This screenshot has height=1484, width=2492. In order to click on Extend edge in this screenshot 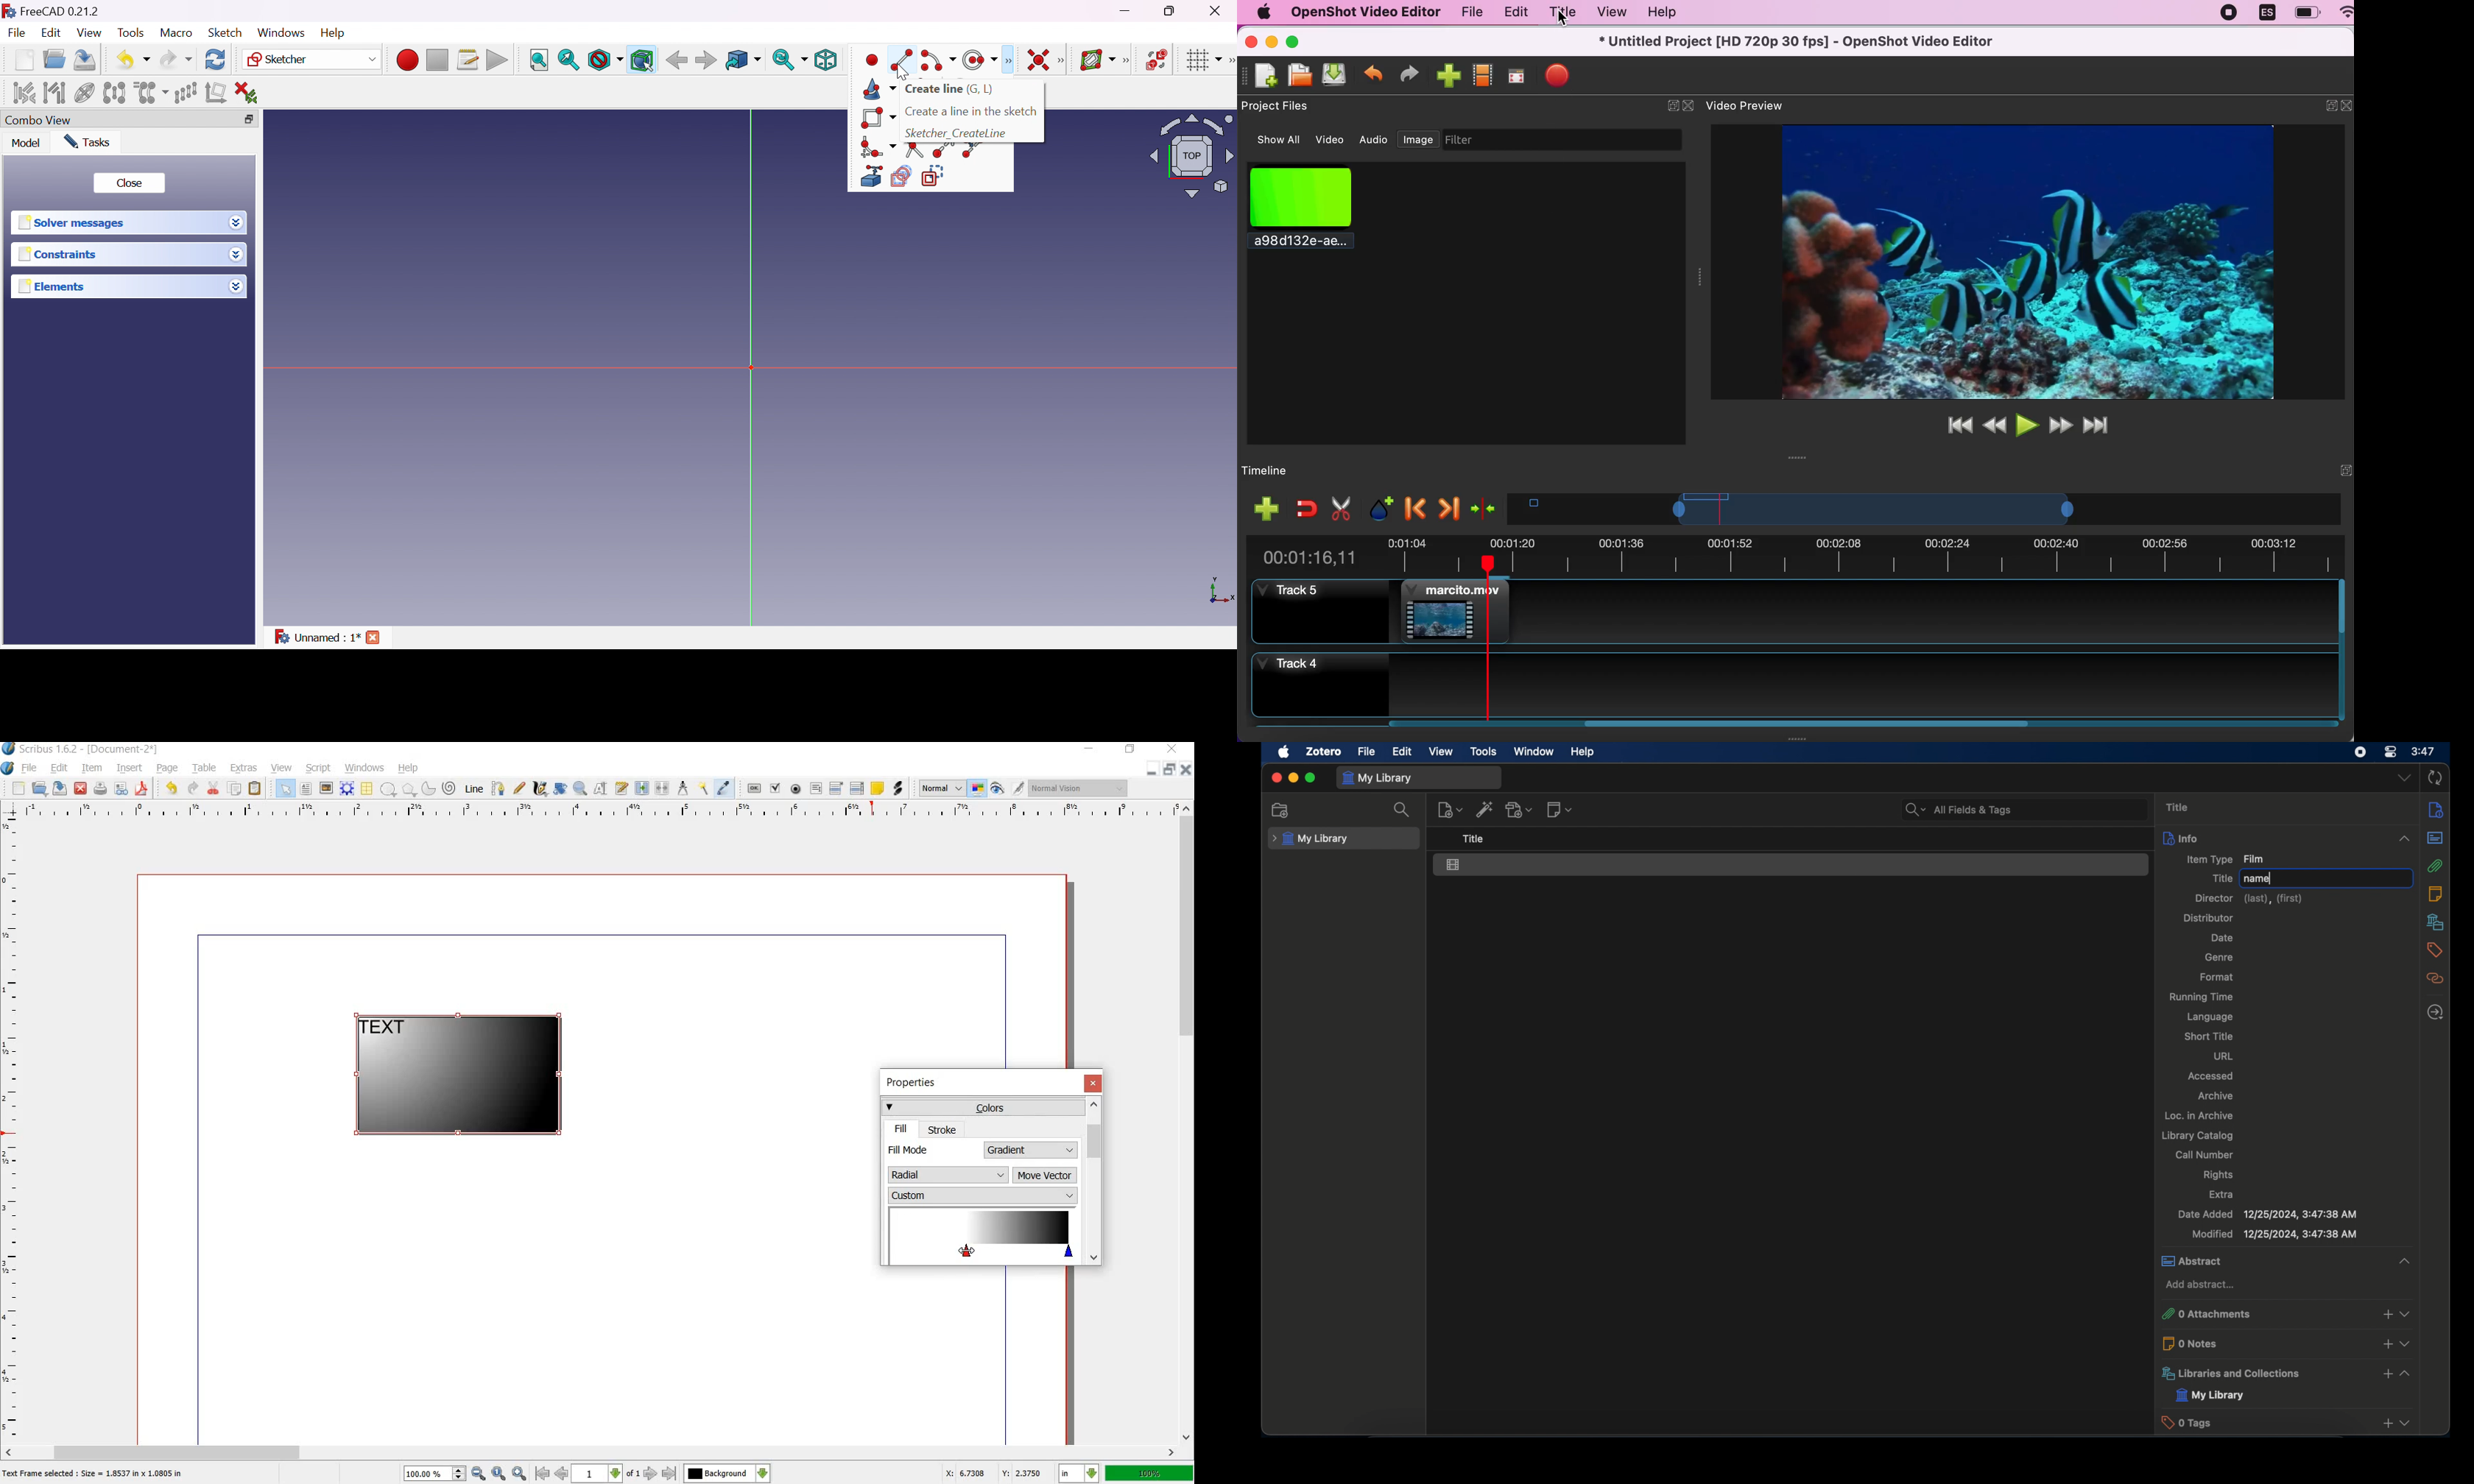, I will do `click(942, 152)`.